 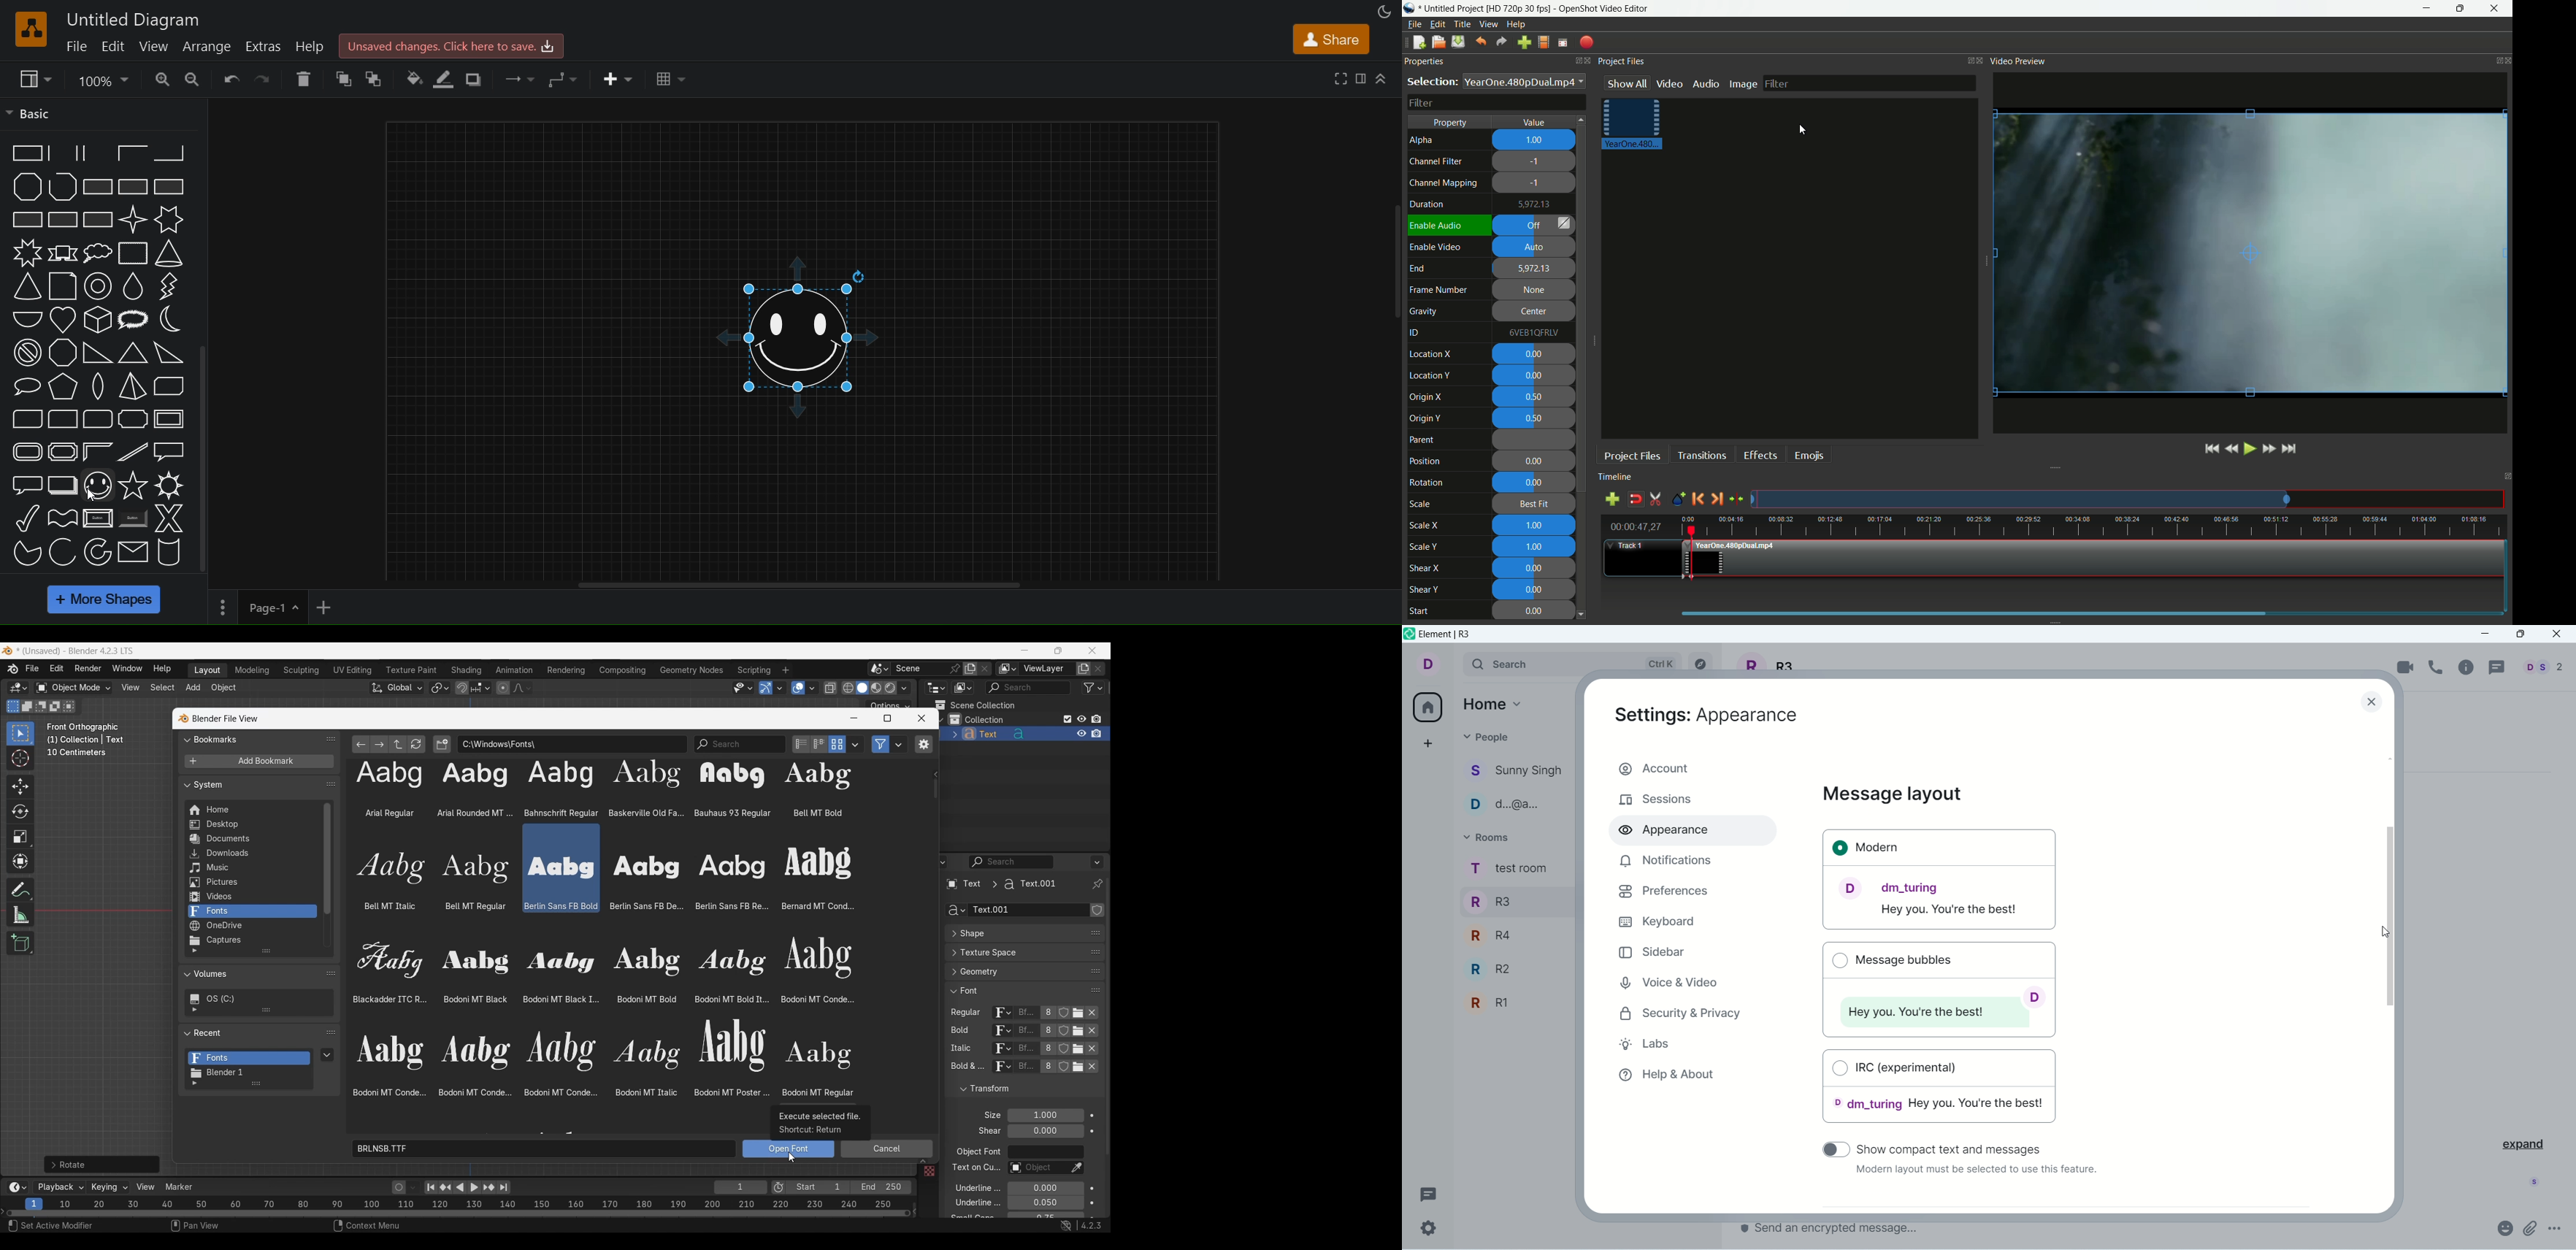 What do you see at coordinates (1737, 496) in the screenshot?
I see `center the timeline on the playhead` at bounding box center [1737, 496].